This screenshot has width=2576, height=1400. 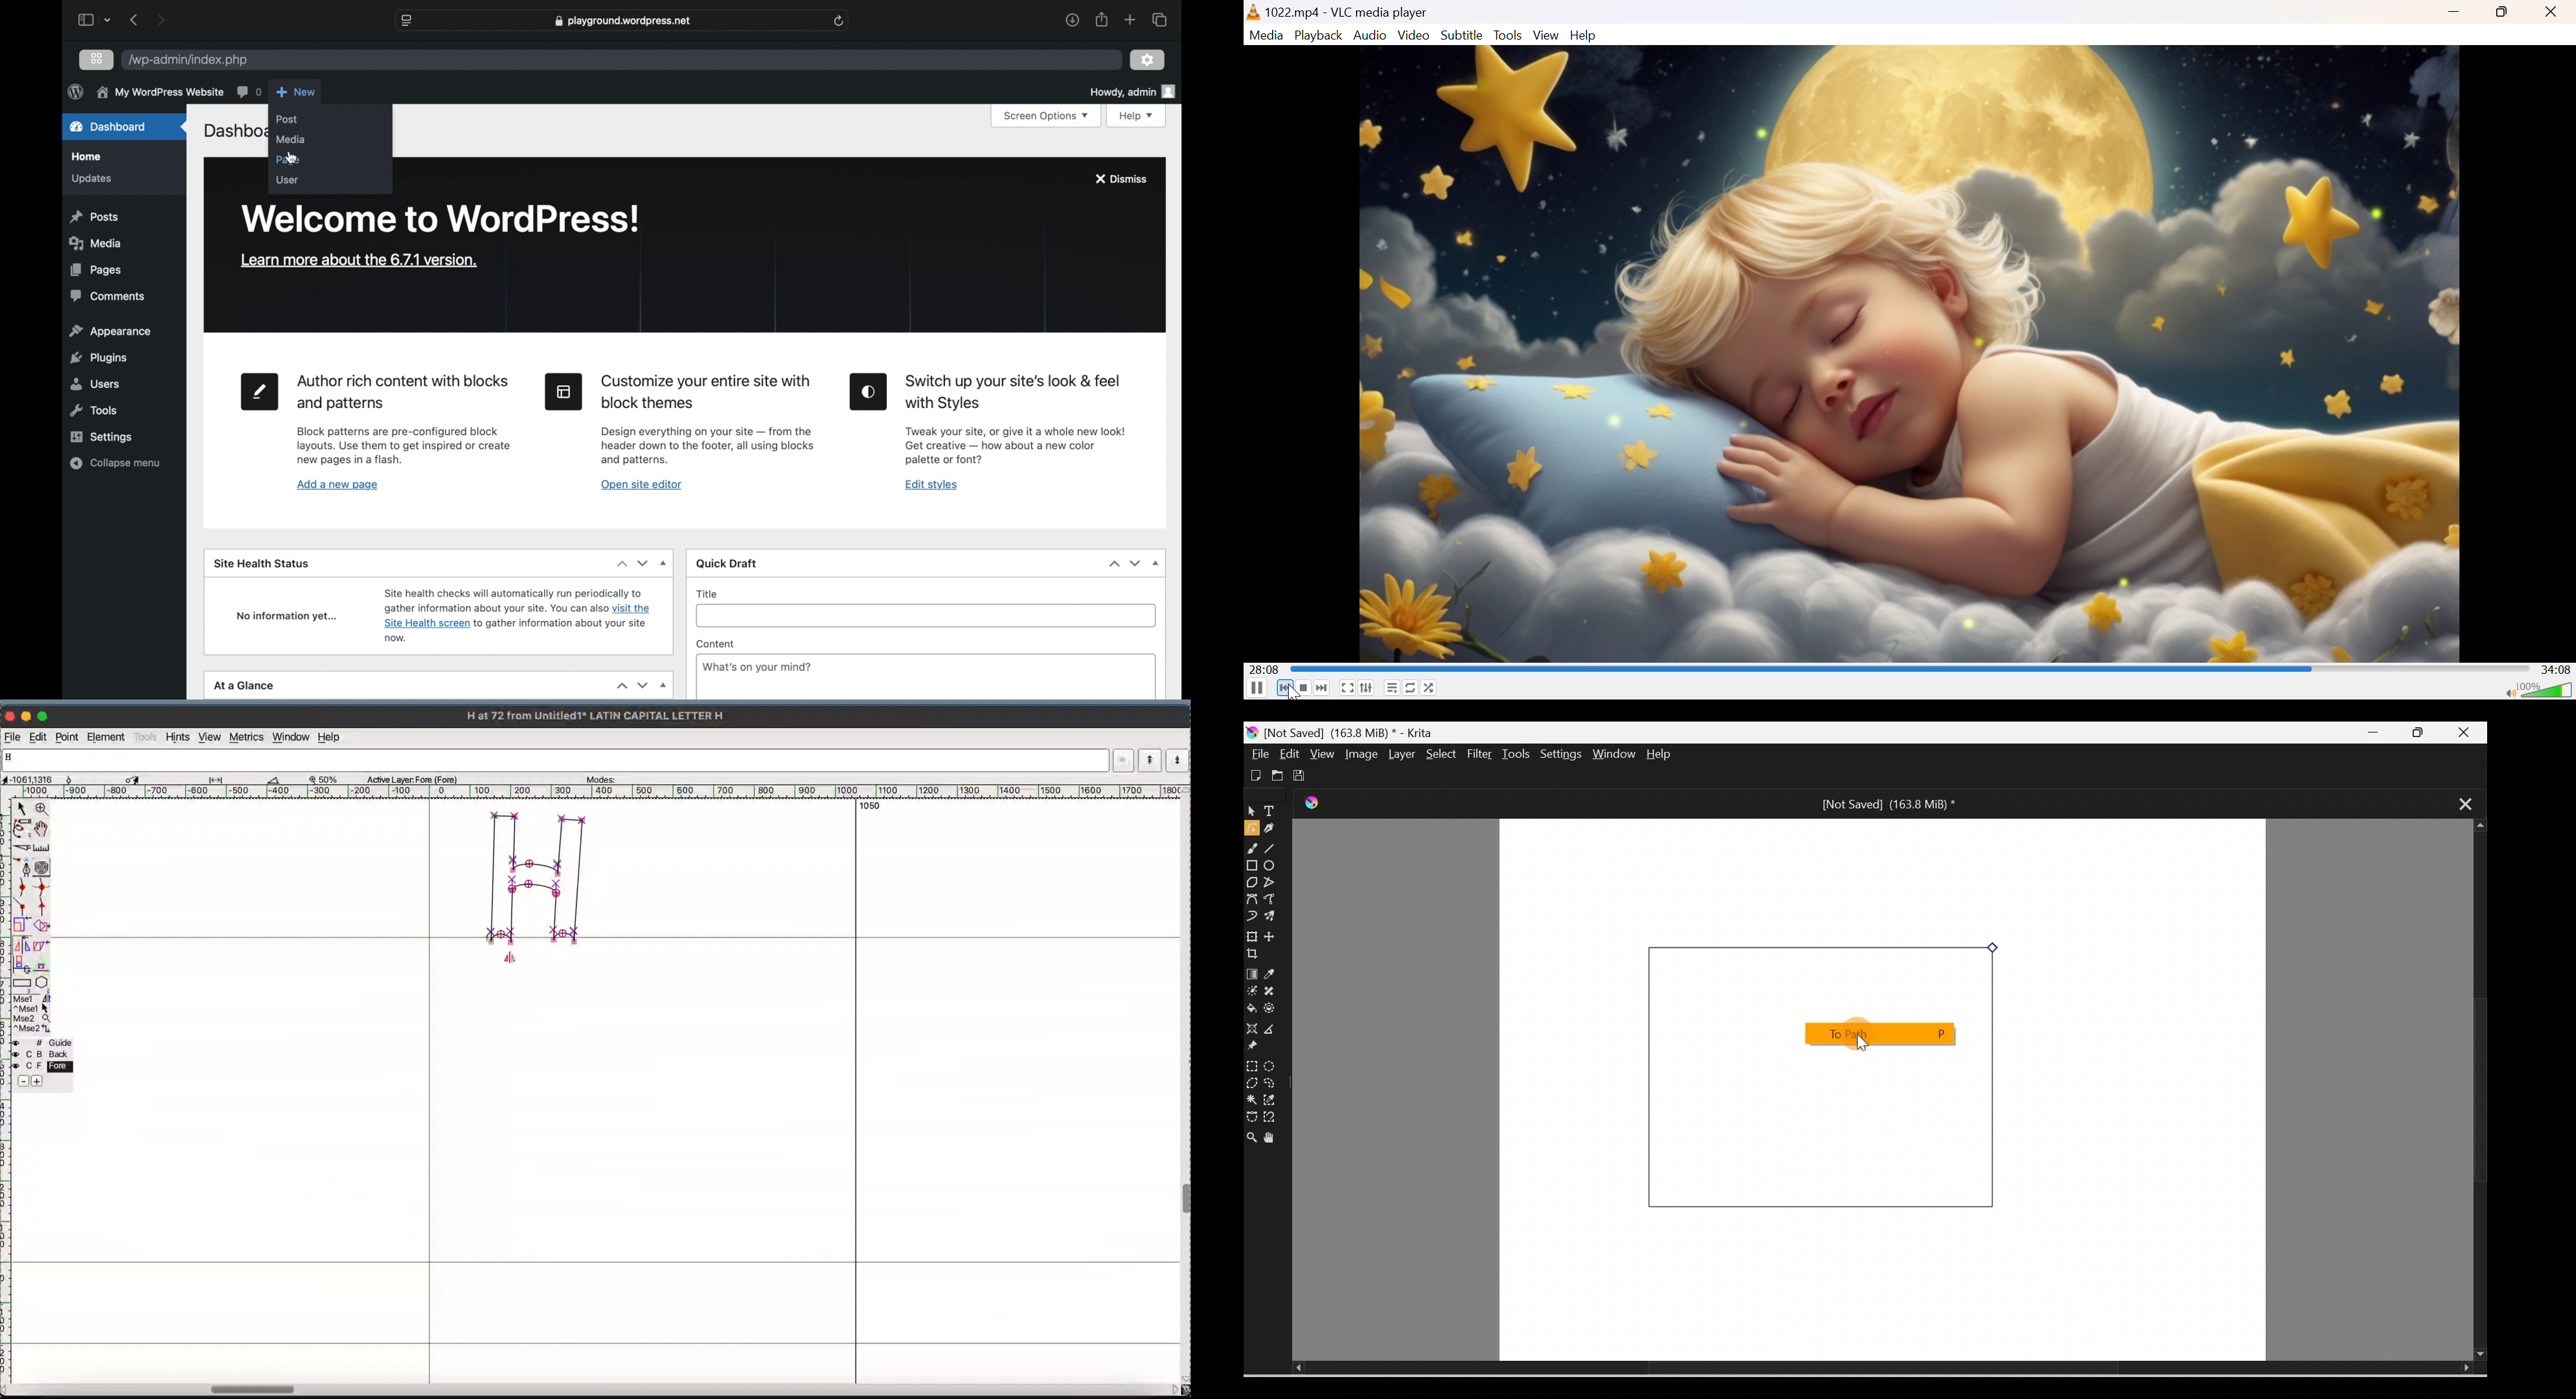 I want to click on Pan tool, so click(x=1272, y=1135).